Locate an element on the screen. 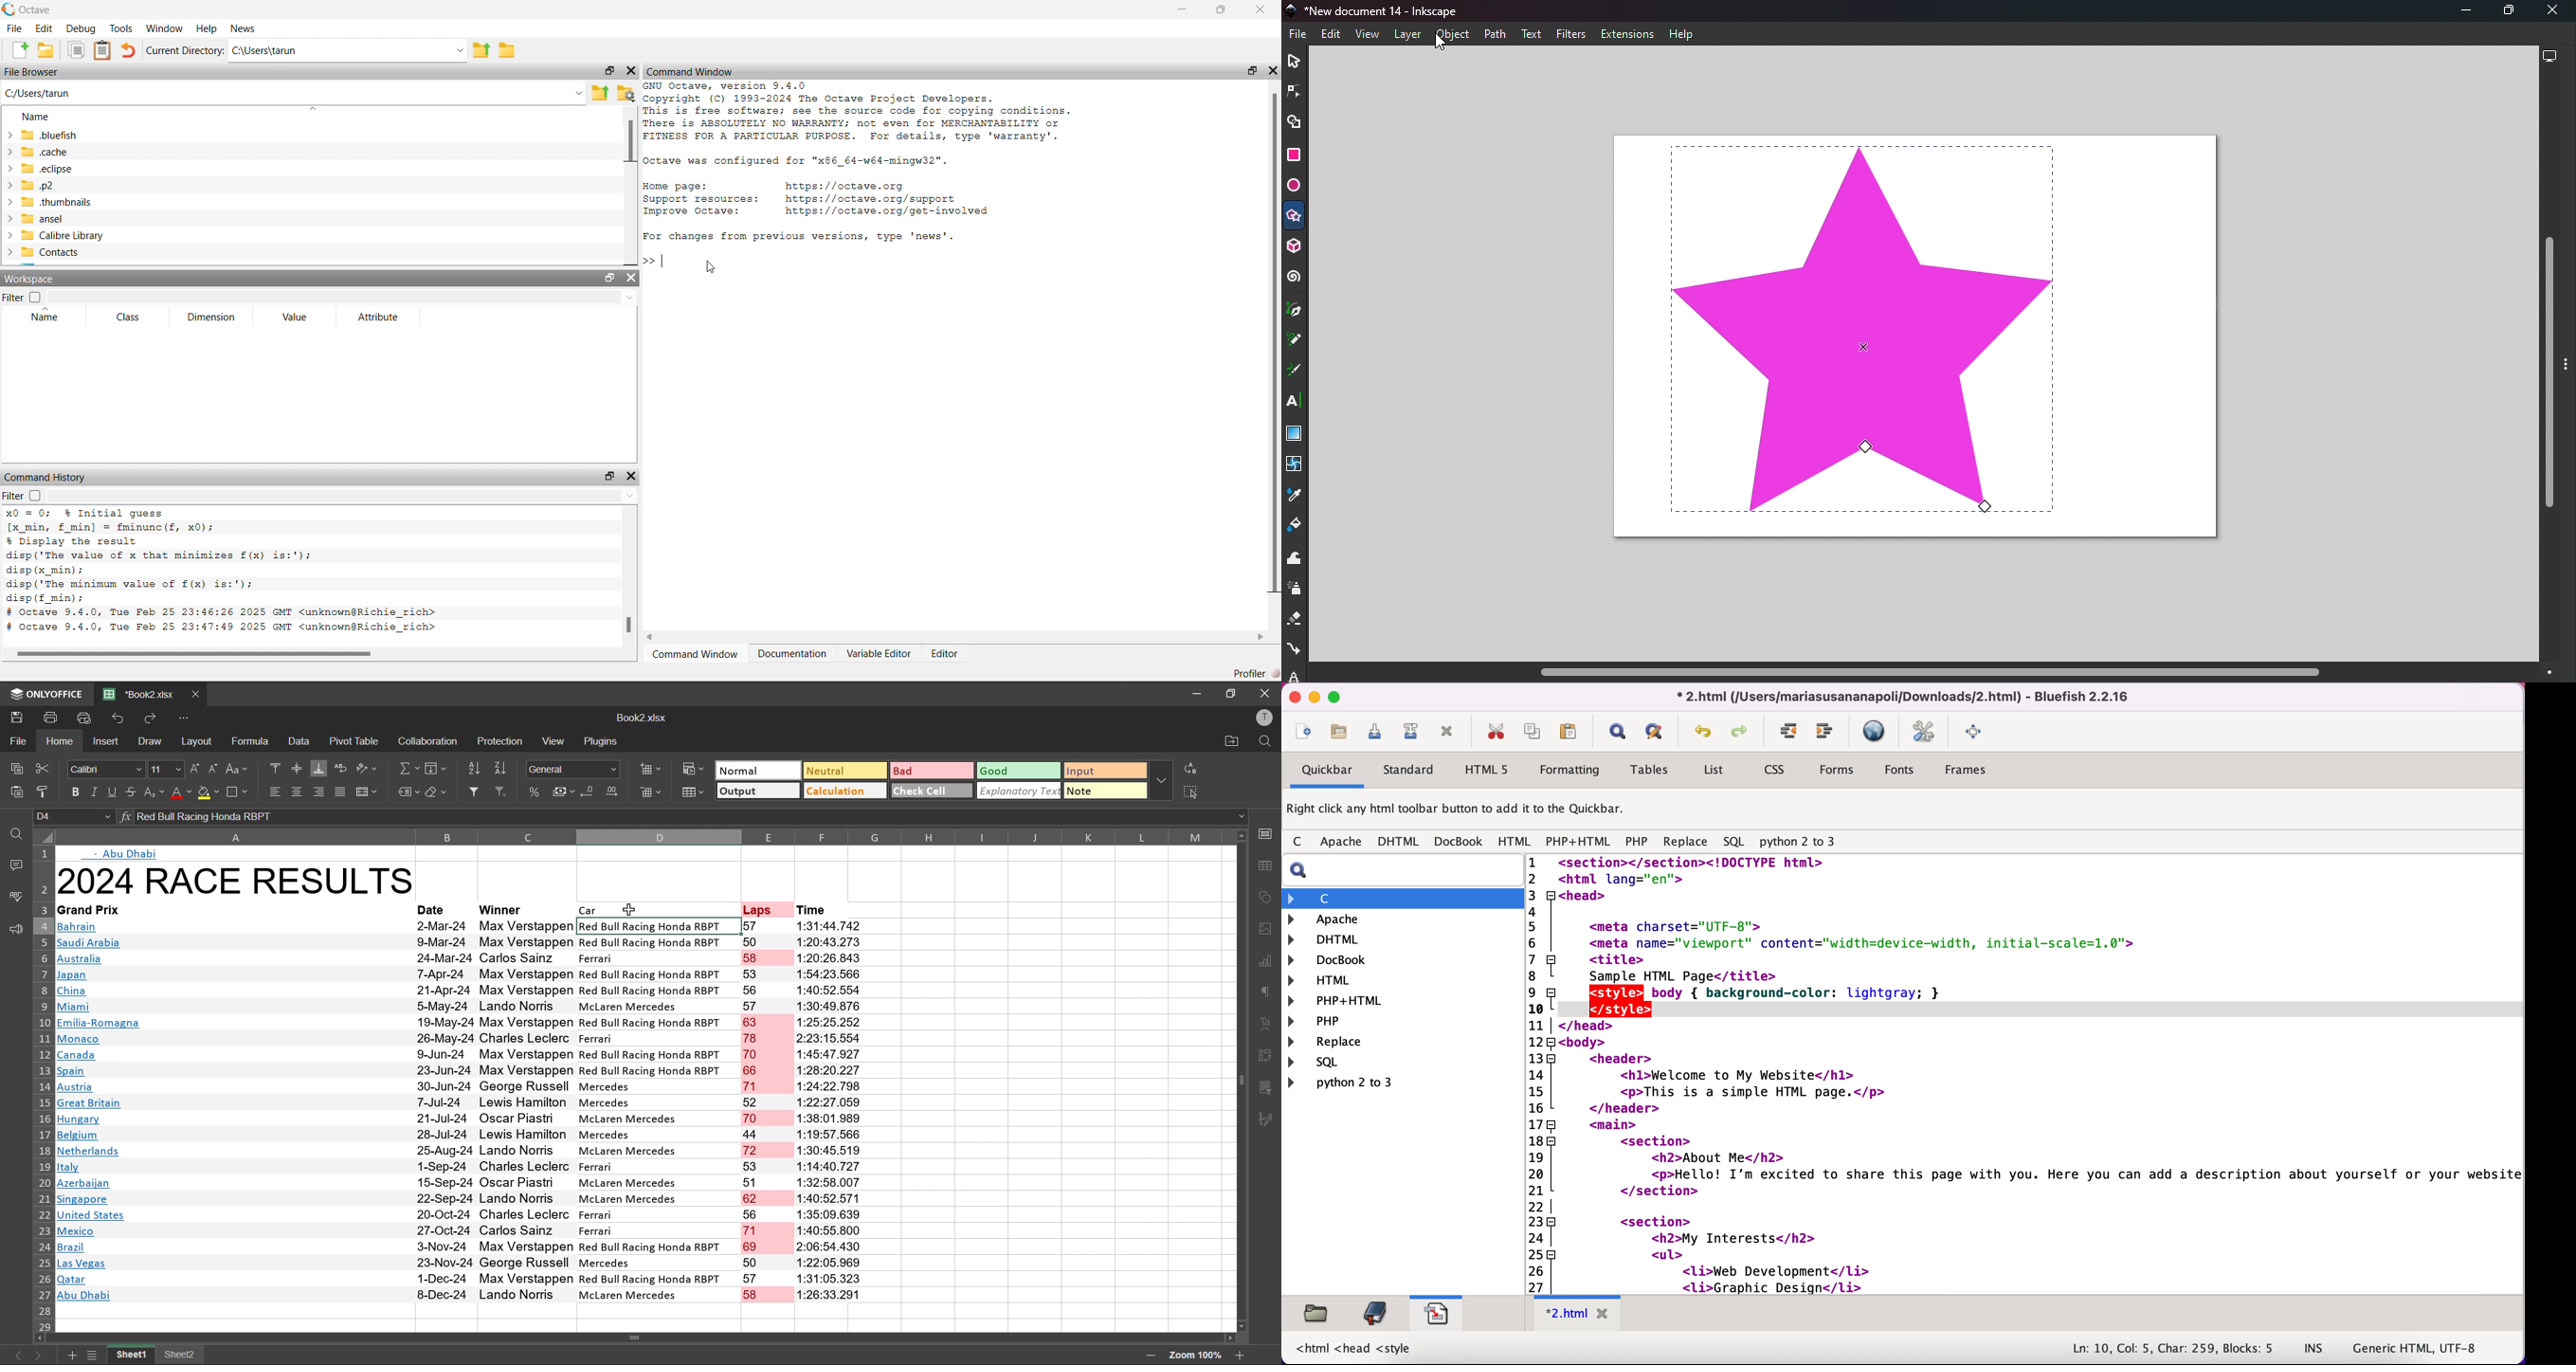 The image size is (2576, 1372). Scrollbar is located at coordinates (204, 652).